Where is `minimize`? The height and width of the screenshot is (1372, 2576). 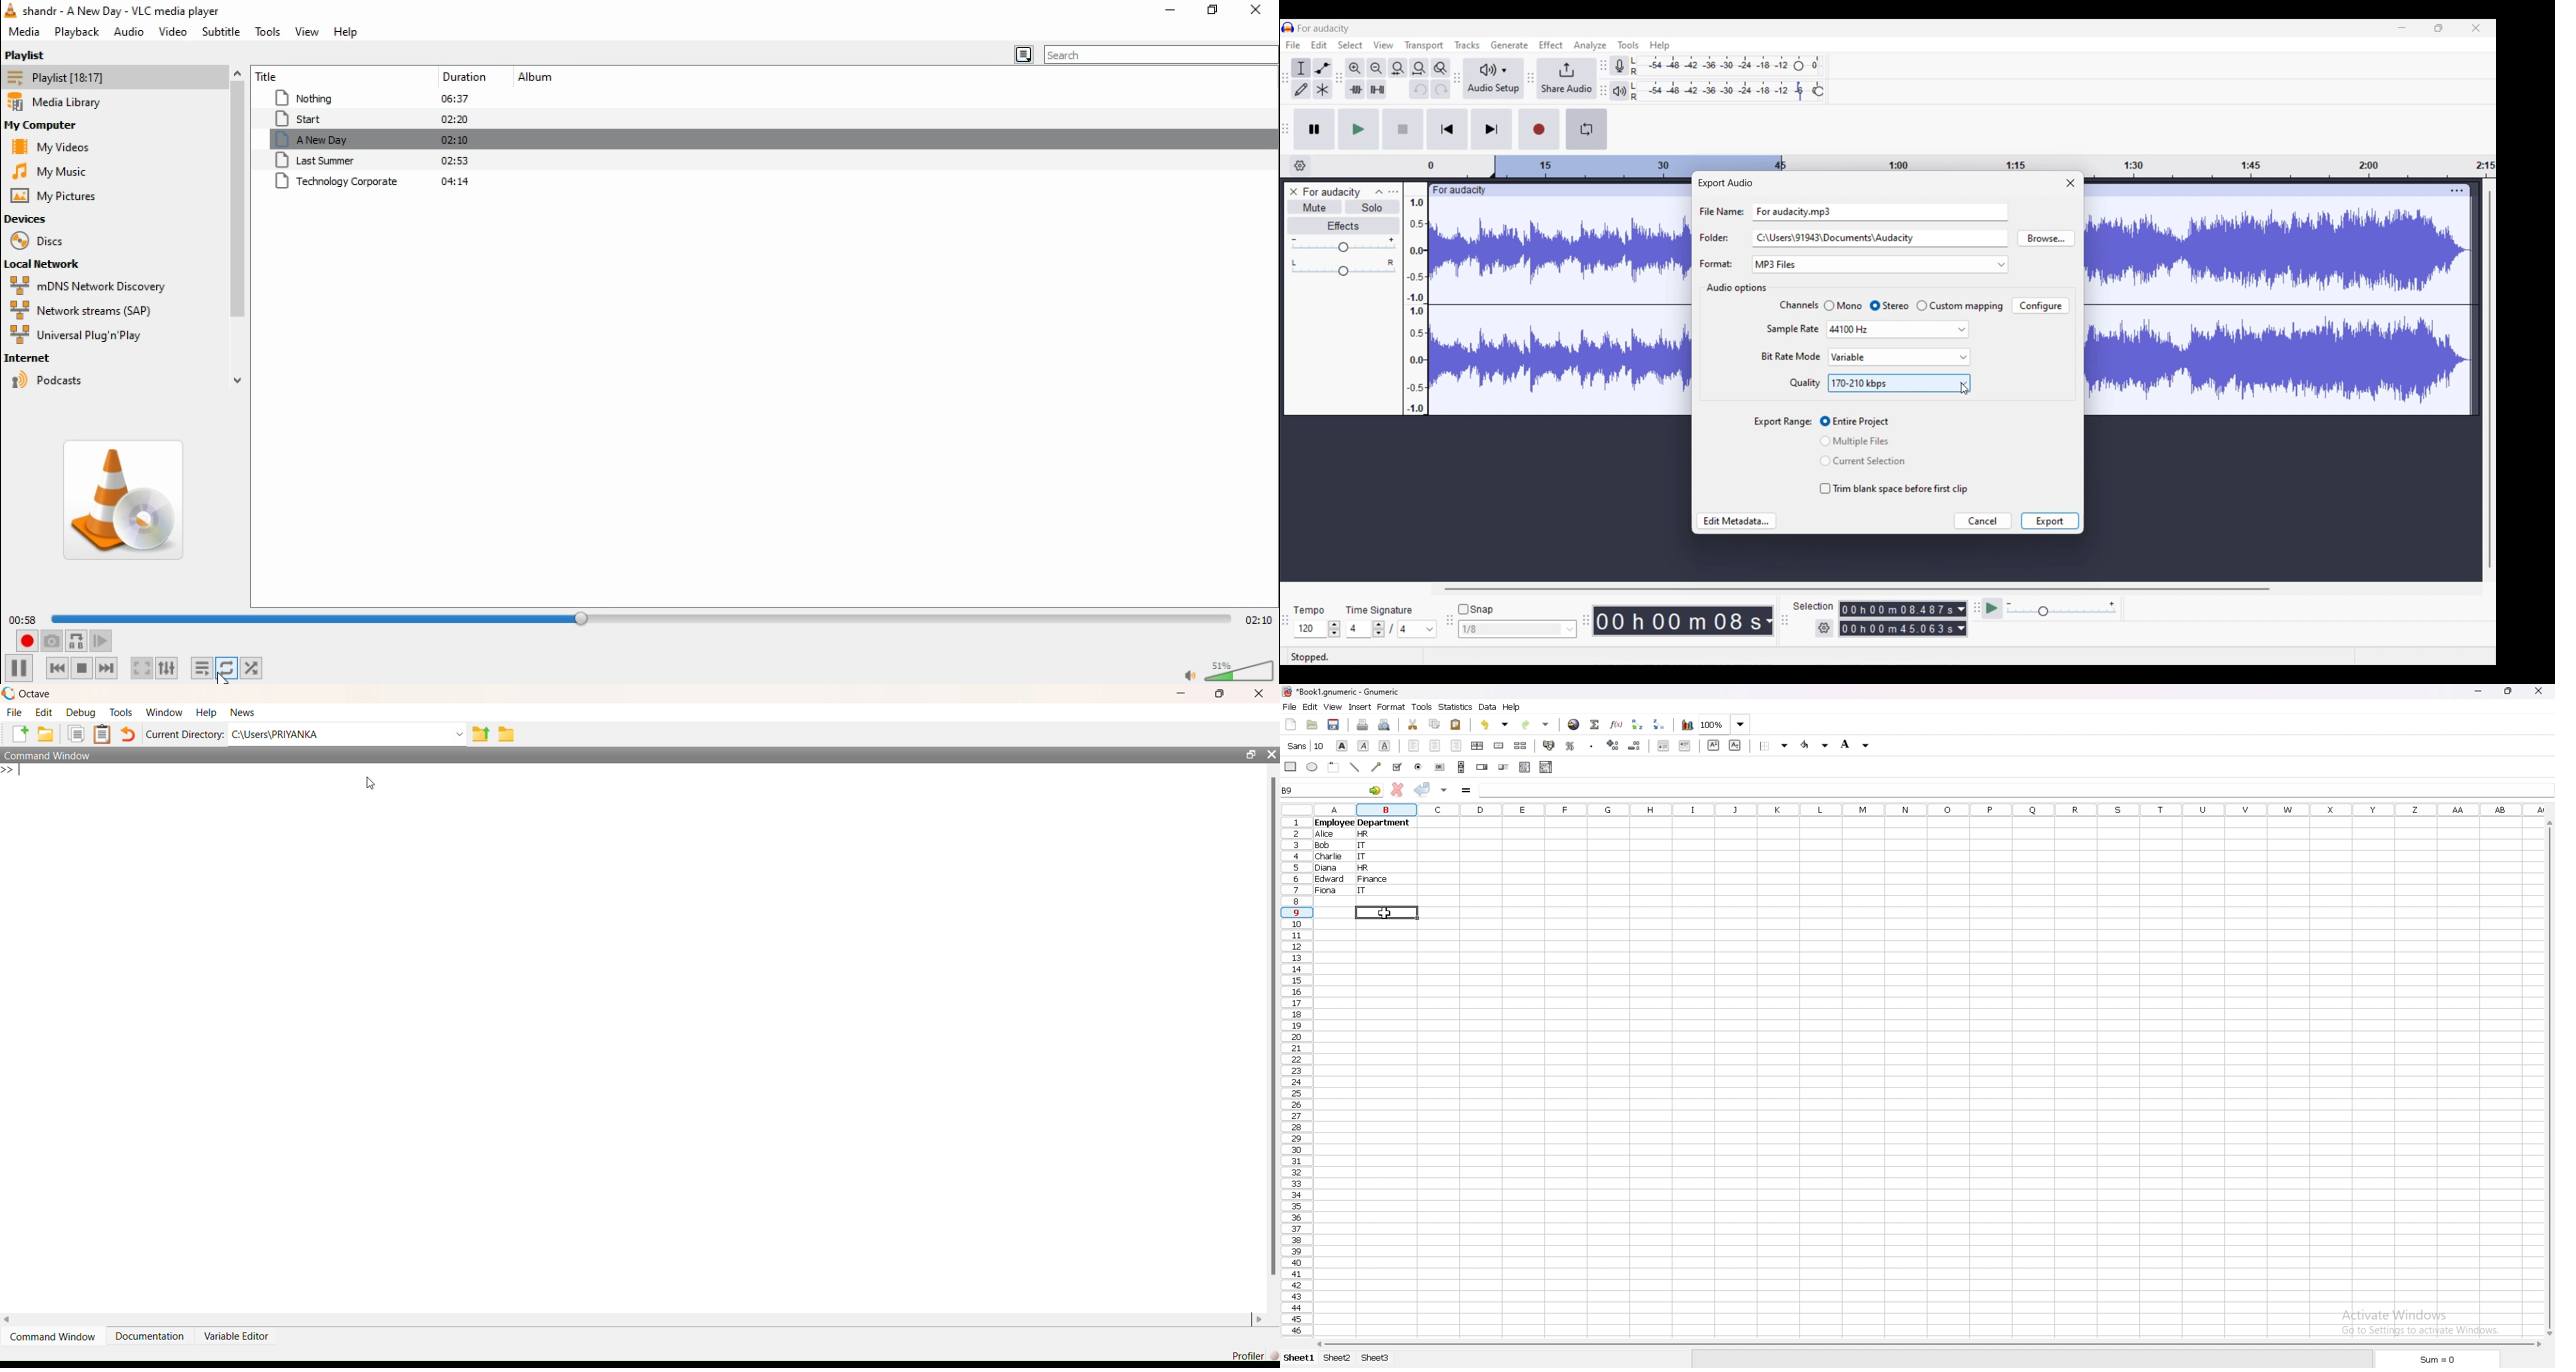
minimize is located at coordinates (2478, 692).